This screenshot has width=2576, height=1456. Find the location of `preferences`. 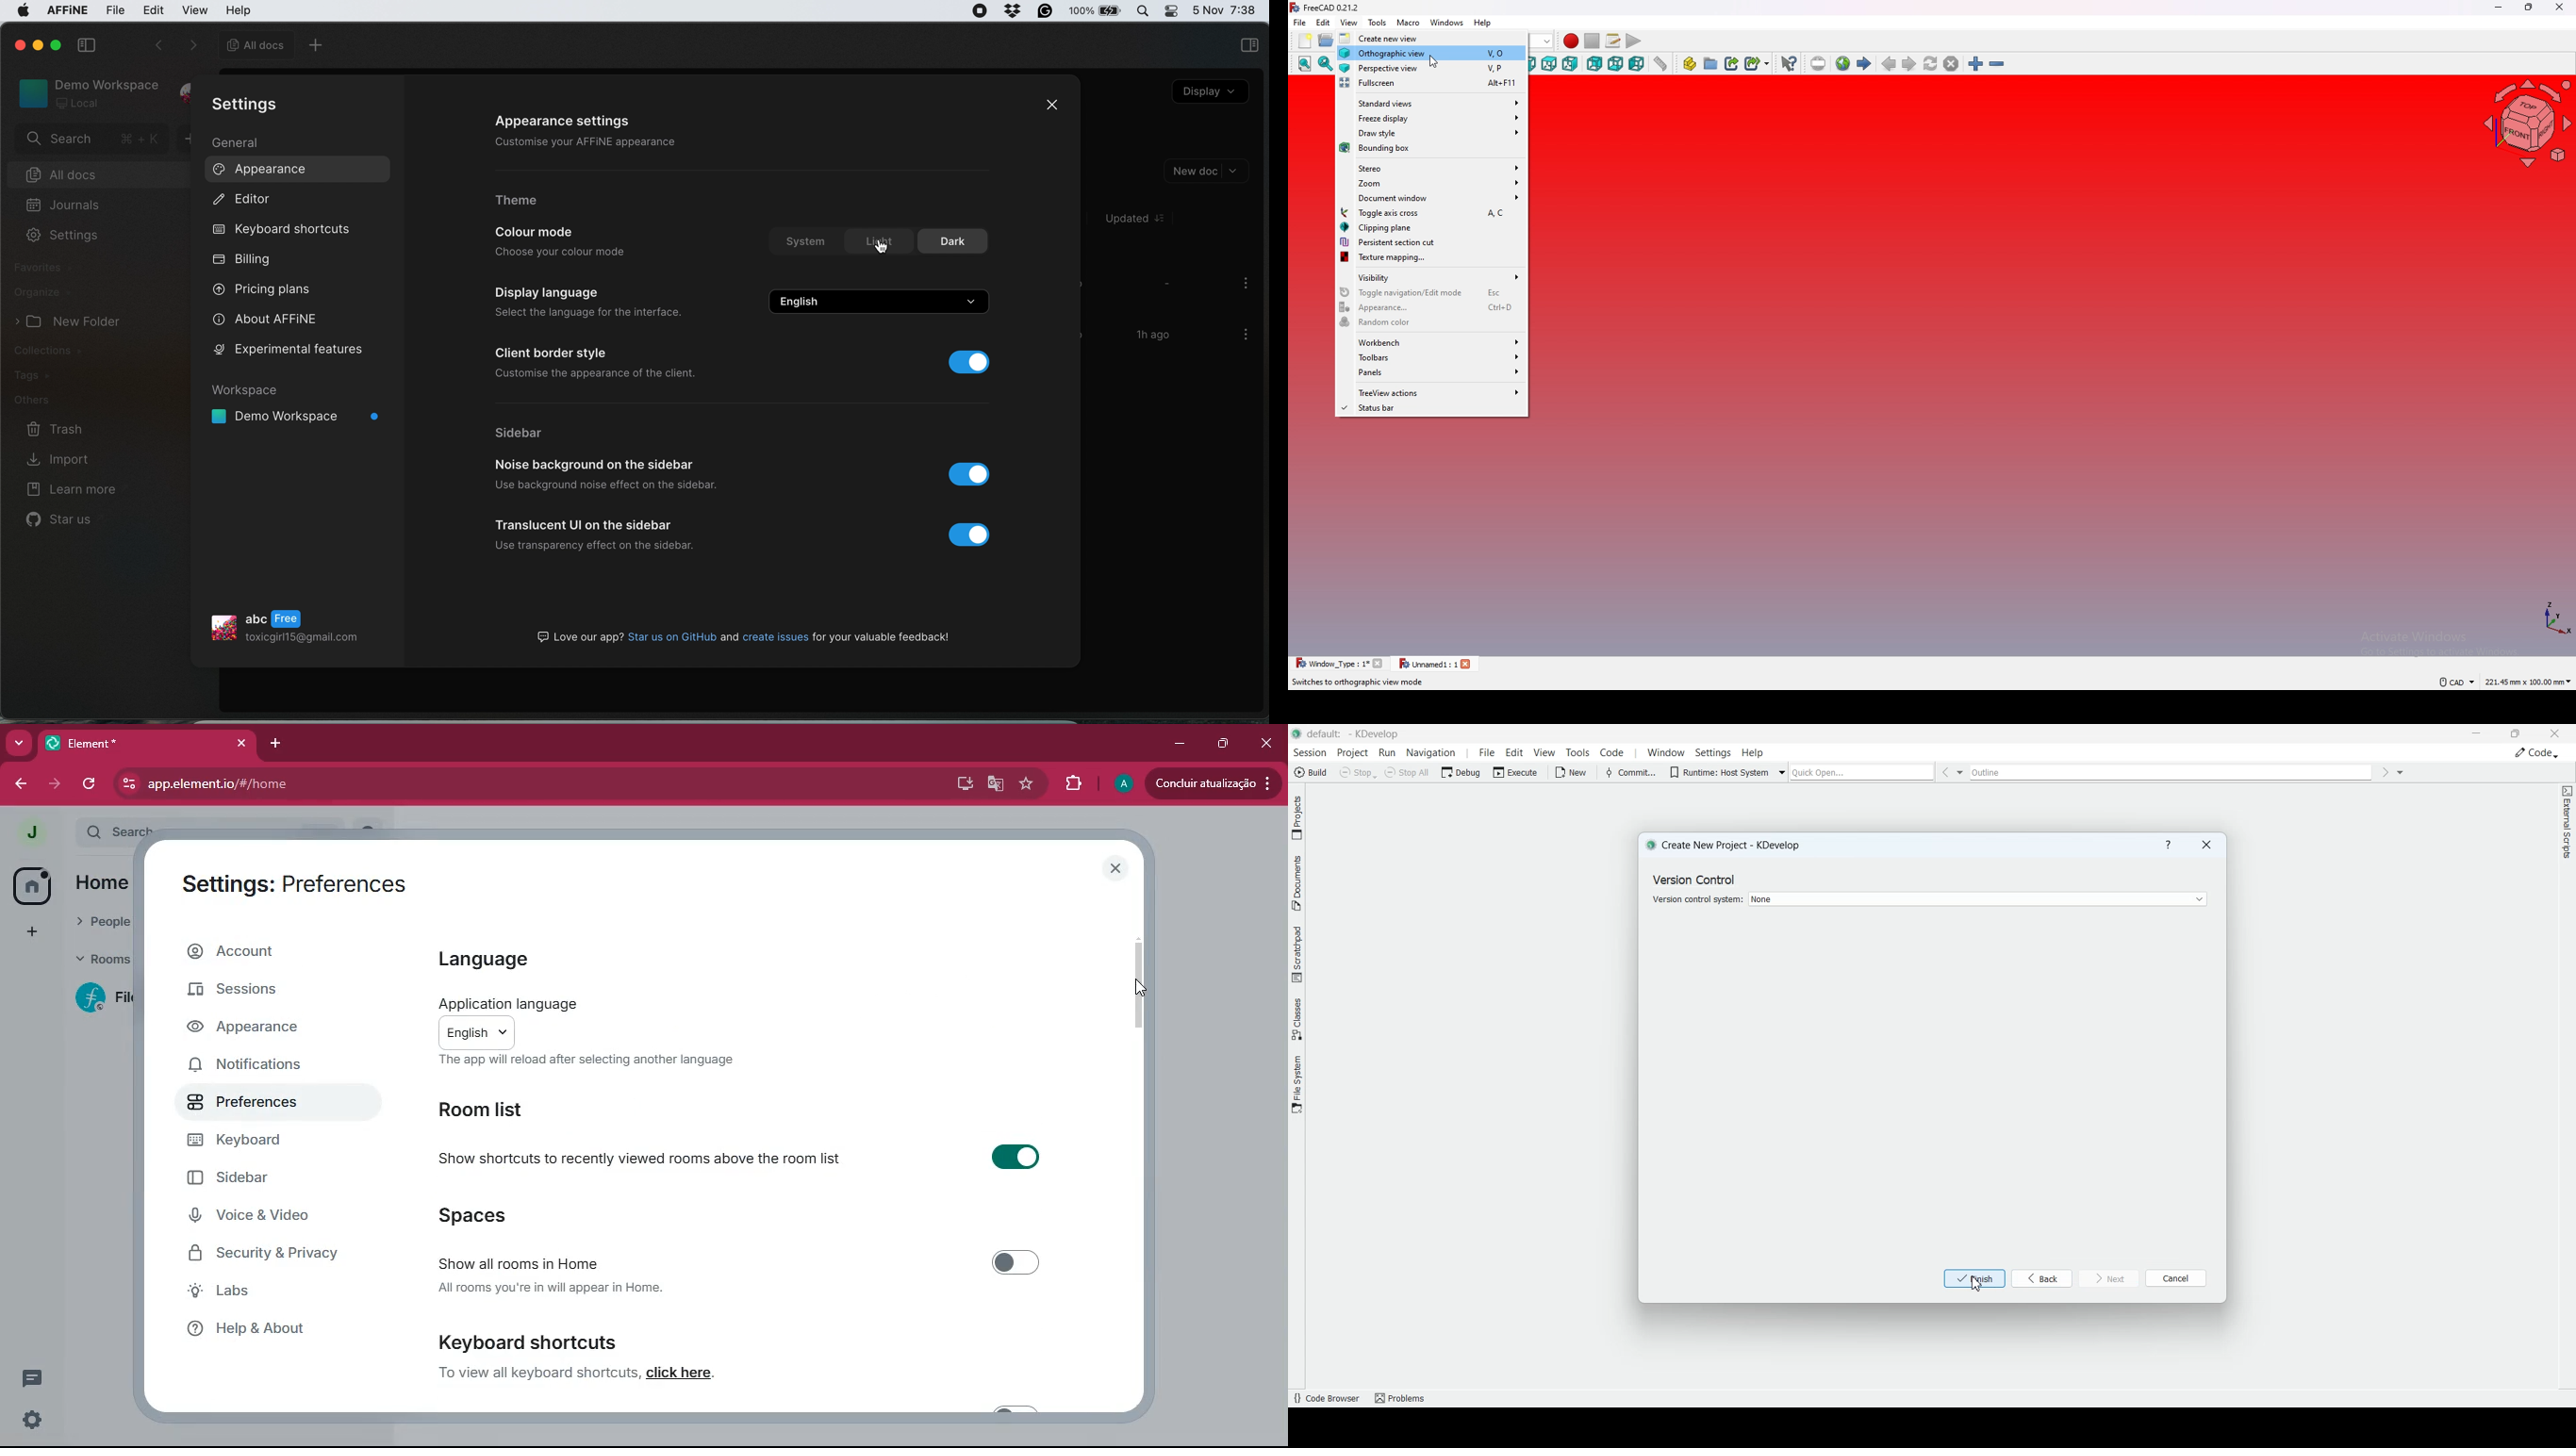

preferences is located at coordinates (255, 1101).